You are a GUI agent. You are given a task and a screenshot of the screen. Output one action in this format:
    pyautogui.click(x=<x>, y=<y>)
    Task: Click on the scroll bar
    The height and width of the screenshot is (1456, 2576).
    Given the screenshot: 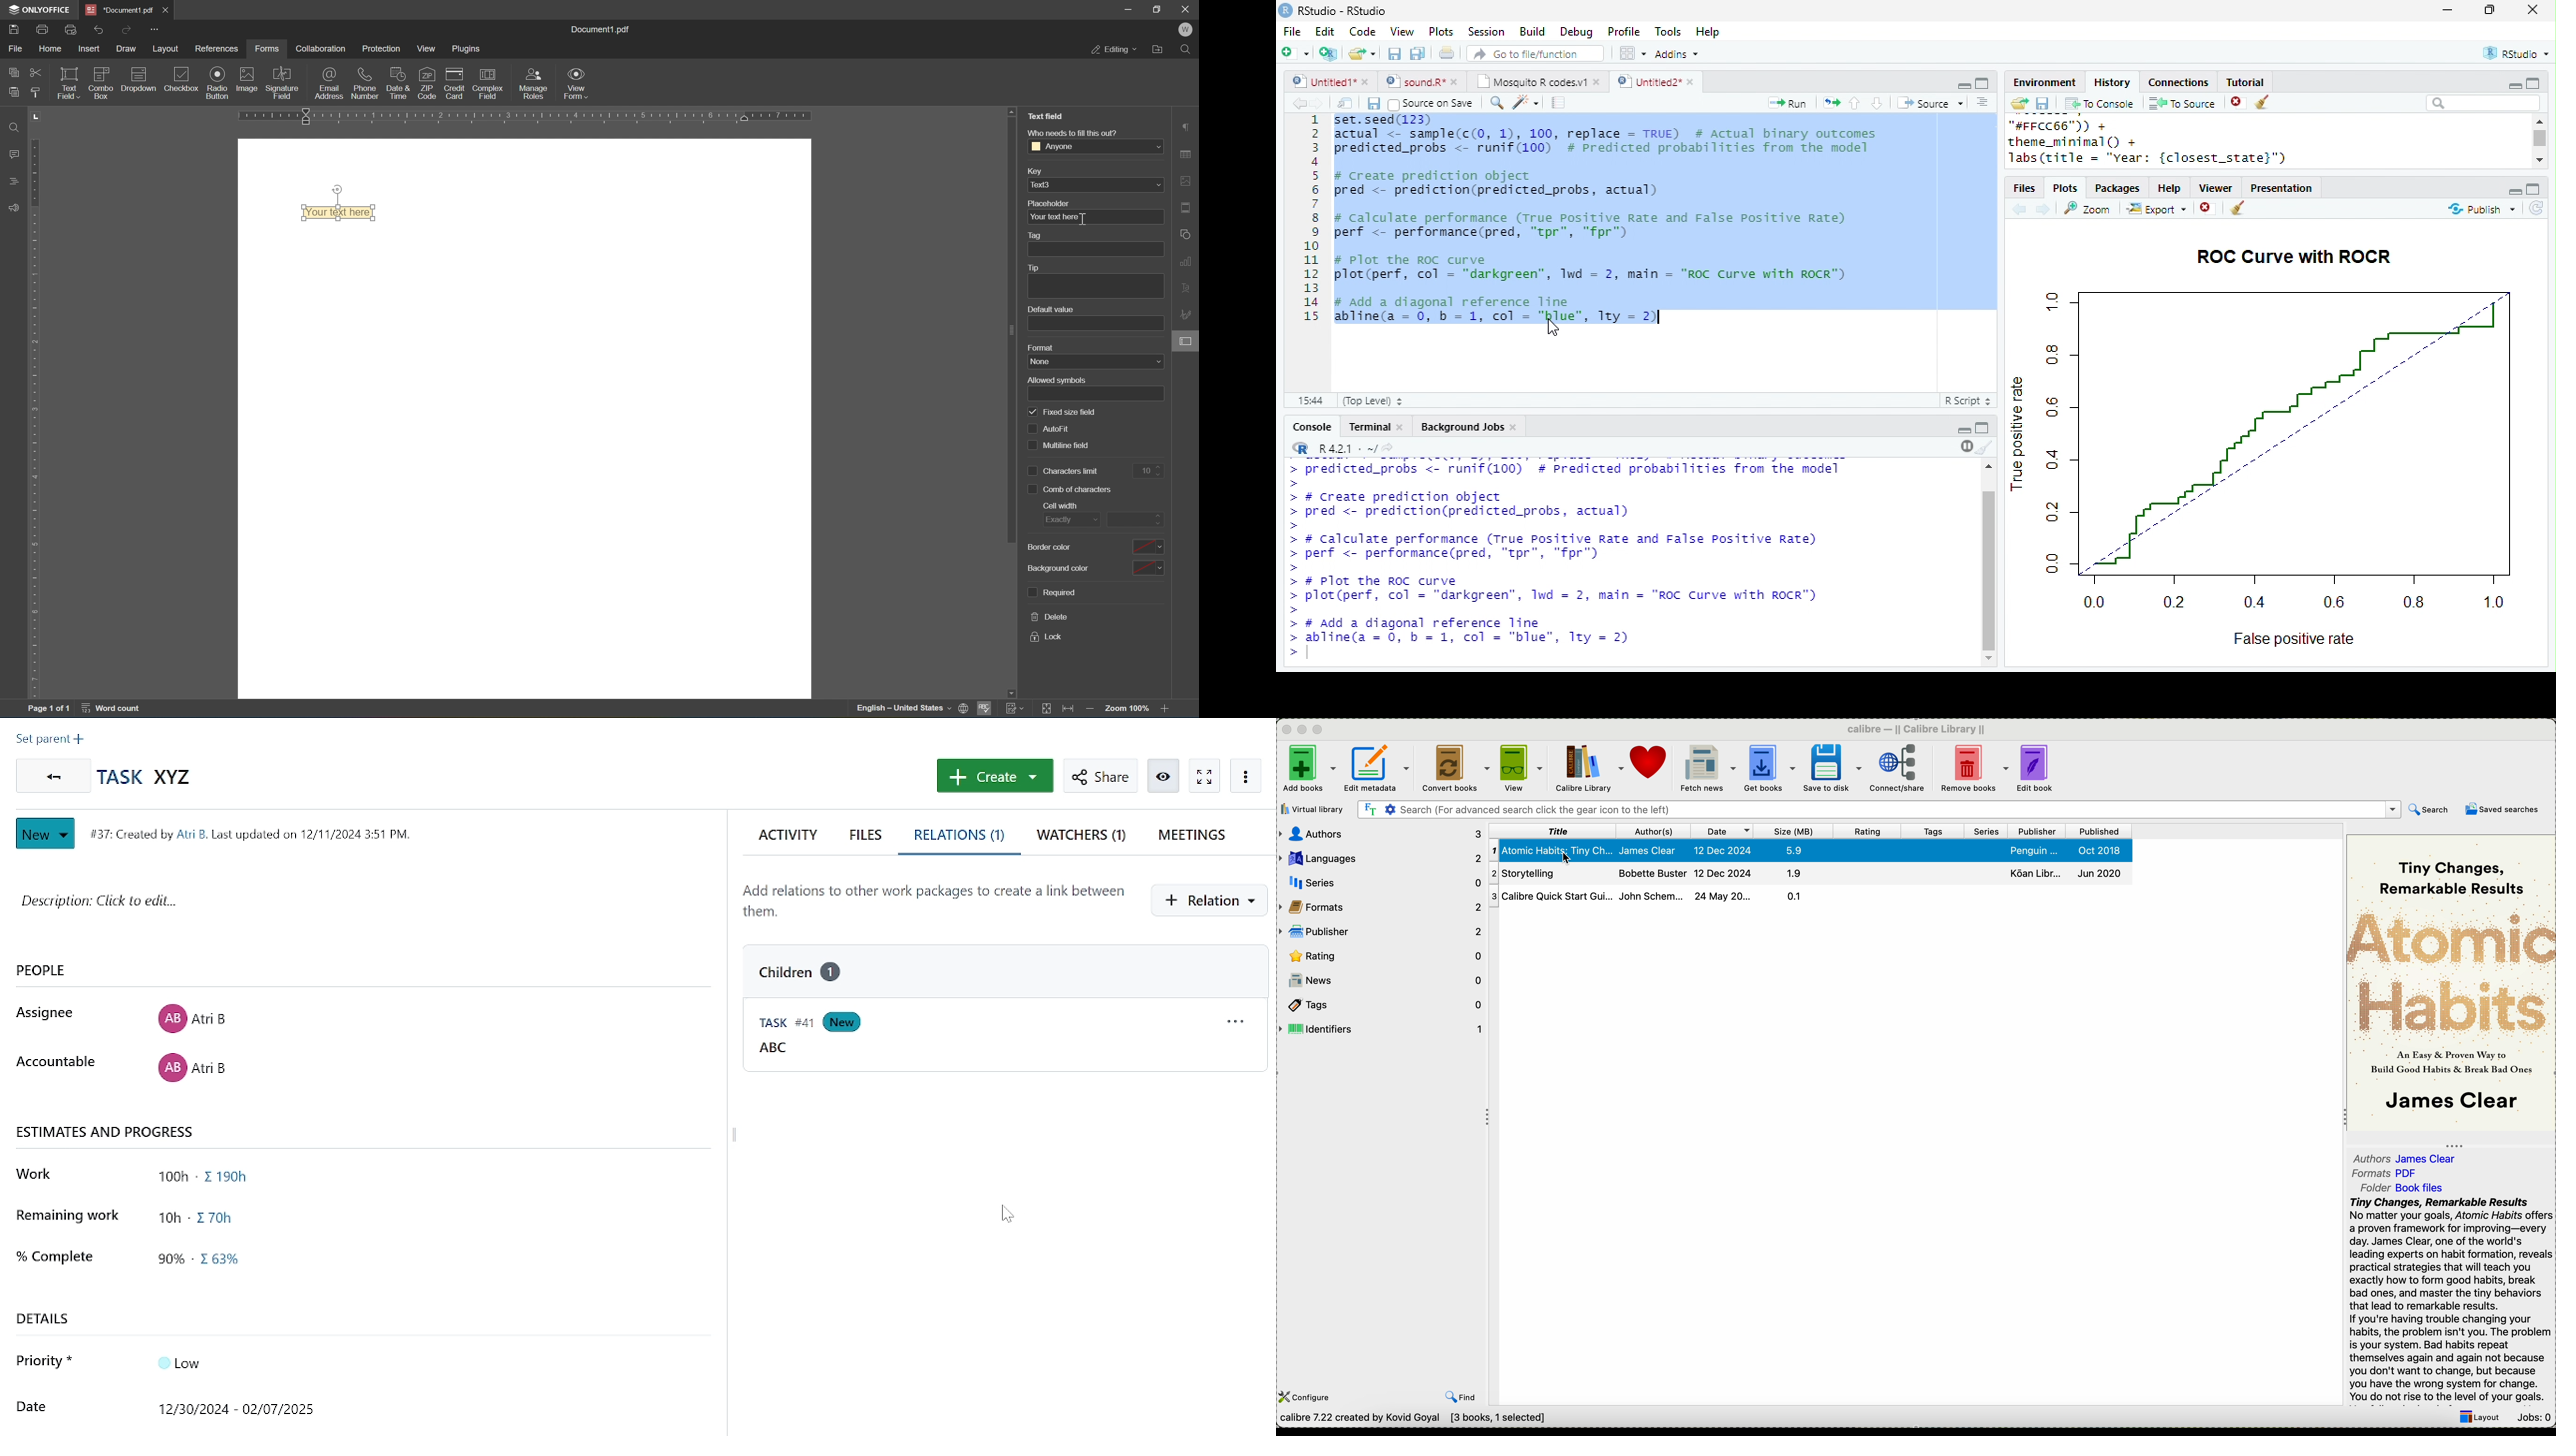 What is the action you would take?
    pyautogui.click(x=2541, y=139)
    